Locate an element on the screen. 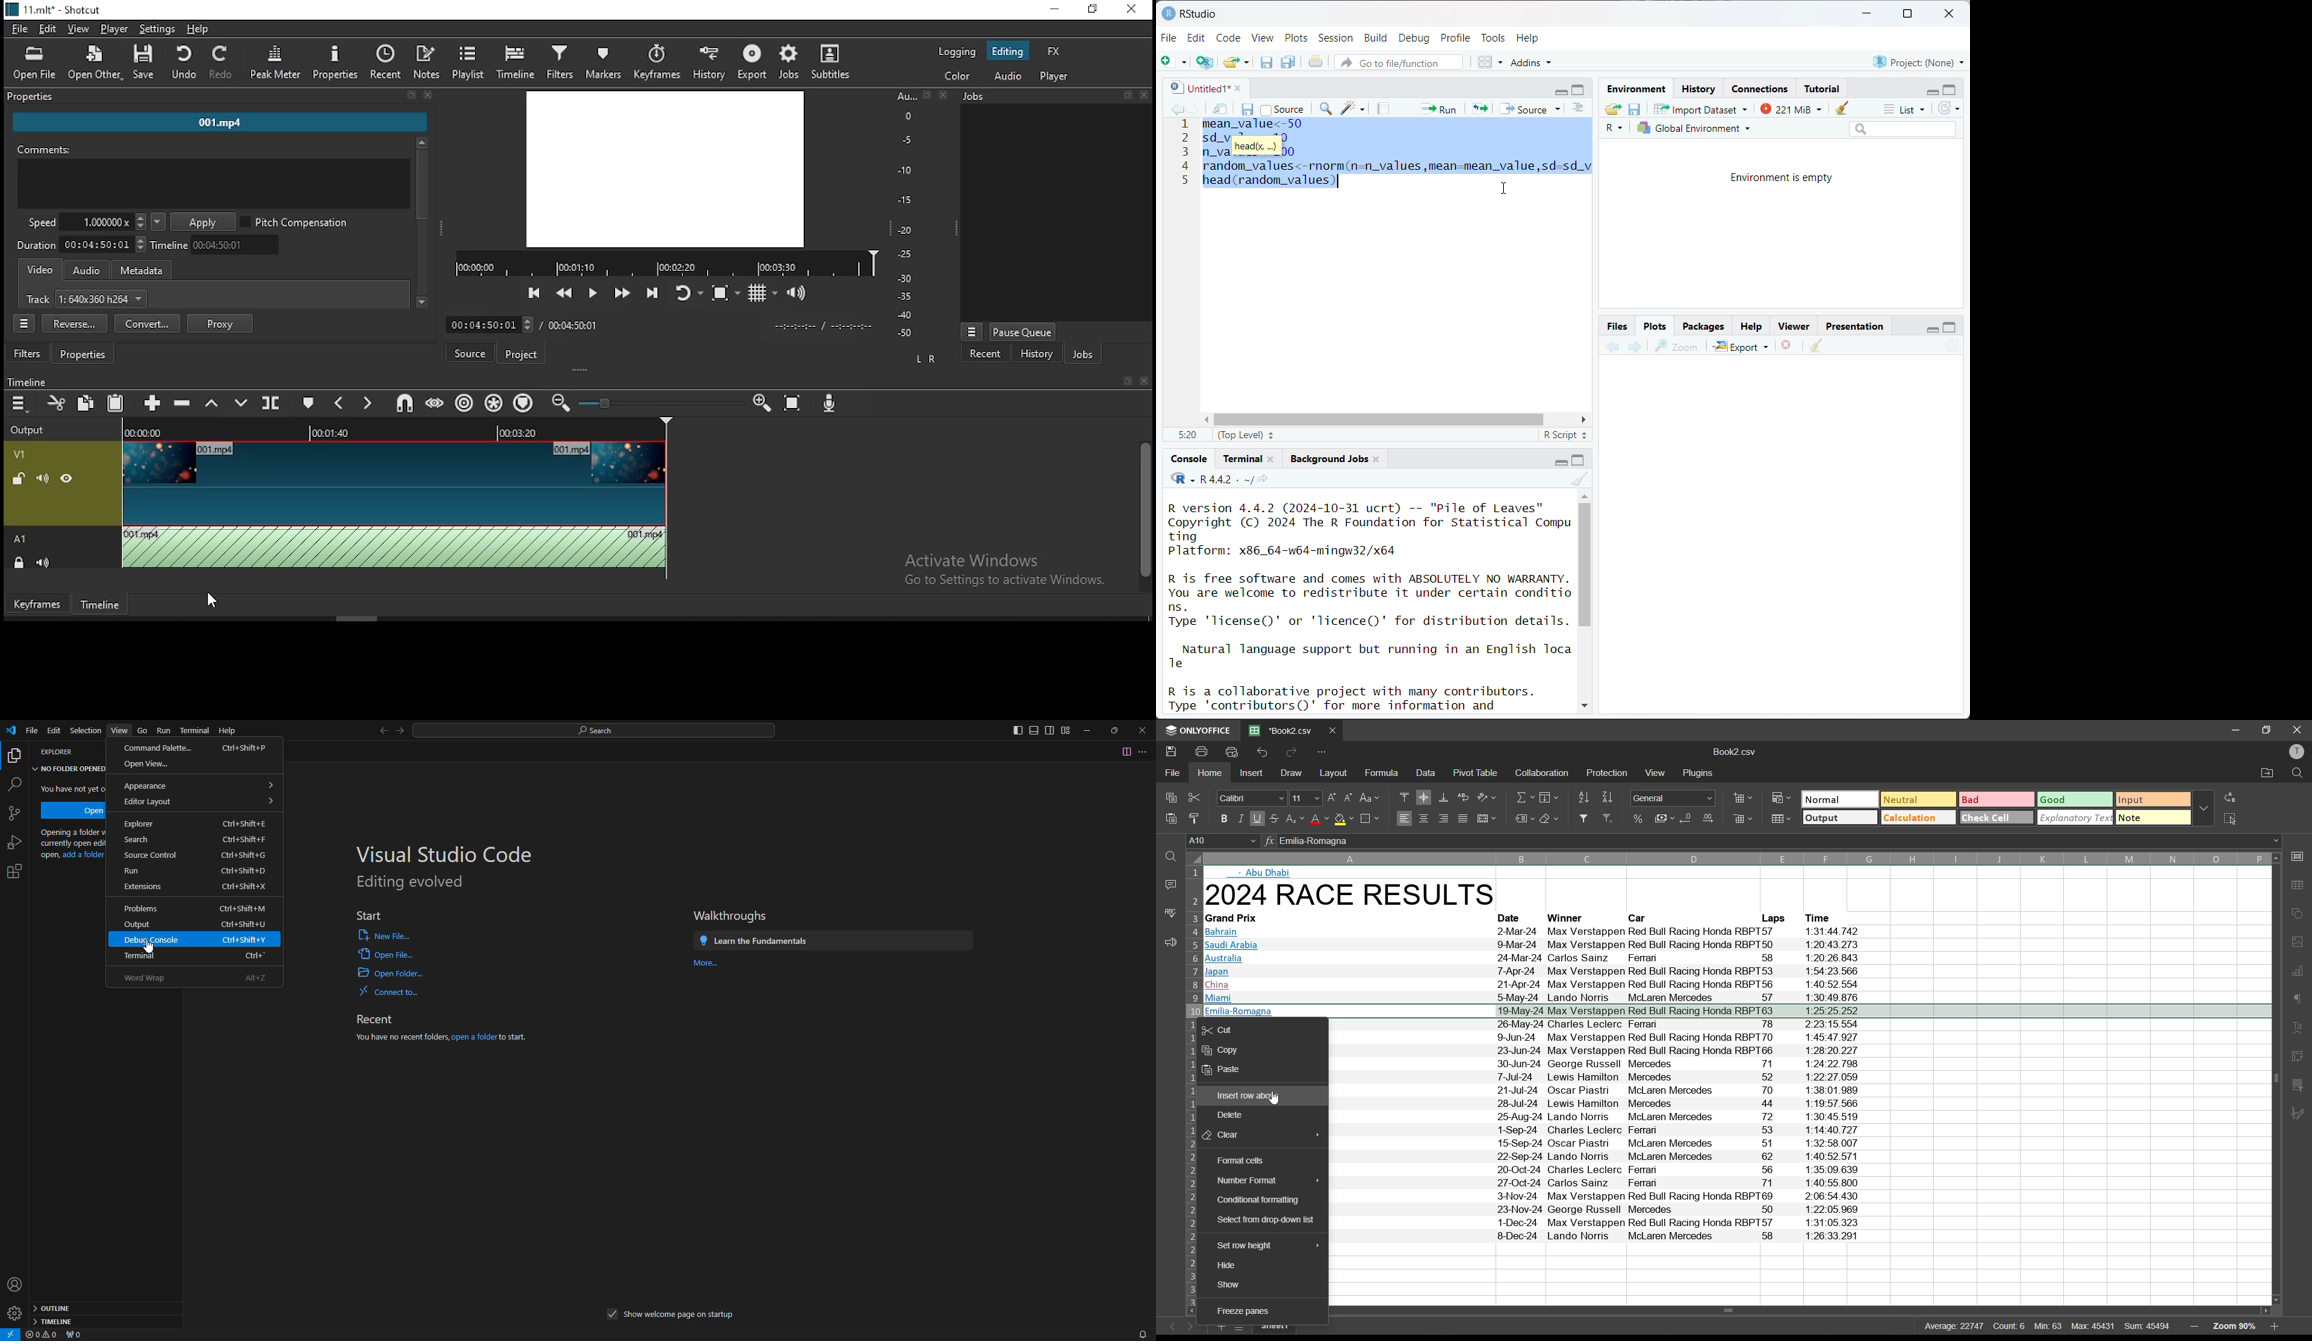  charts is located at coordinates (2301, 974).